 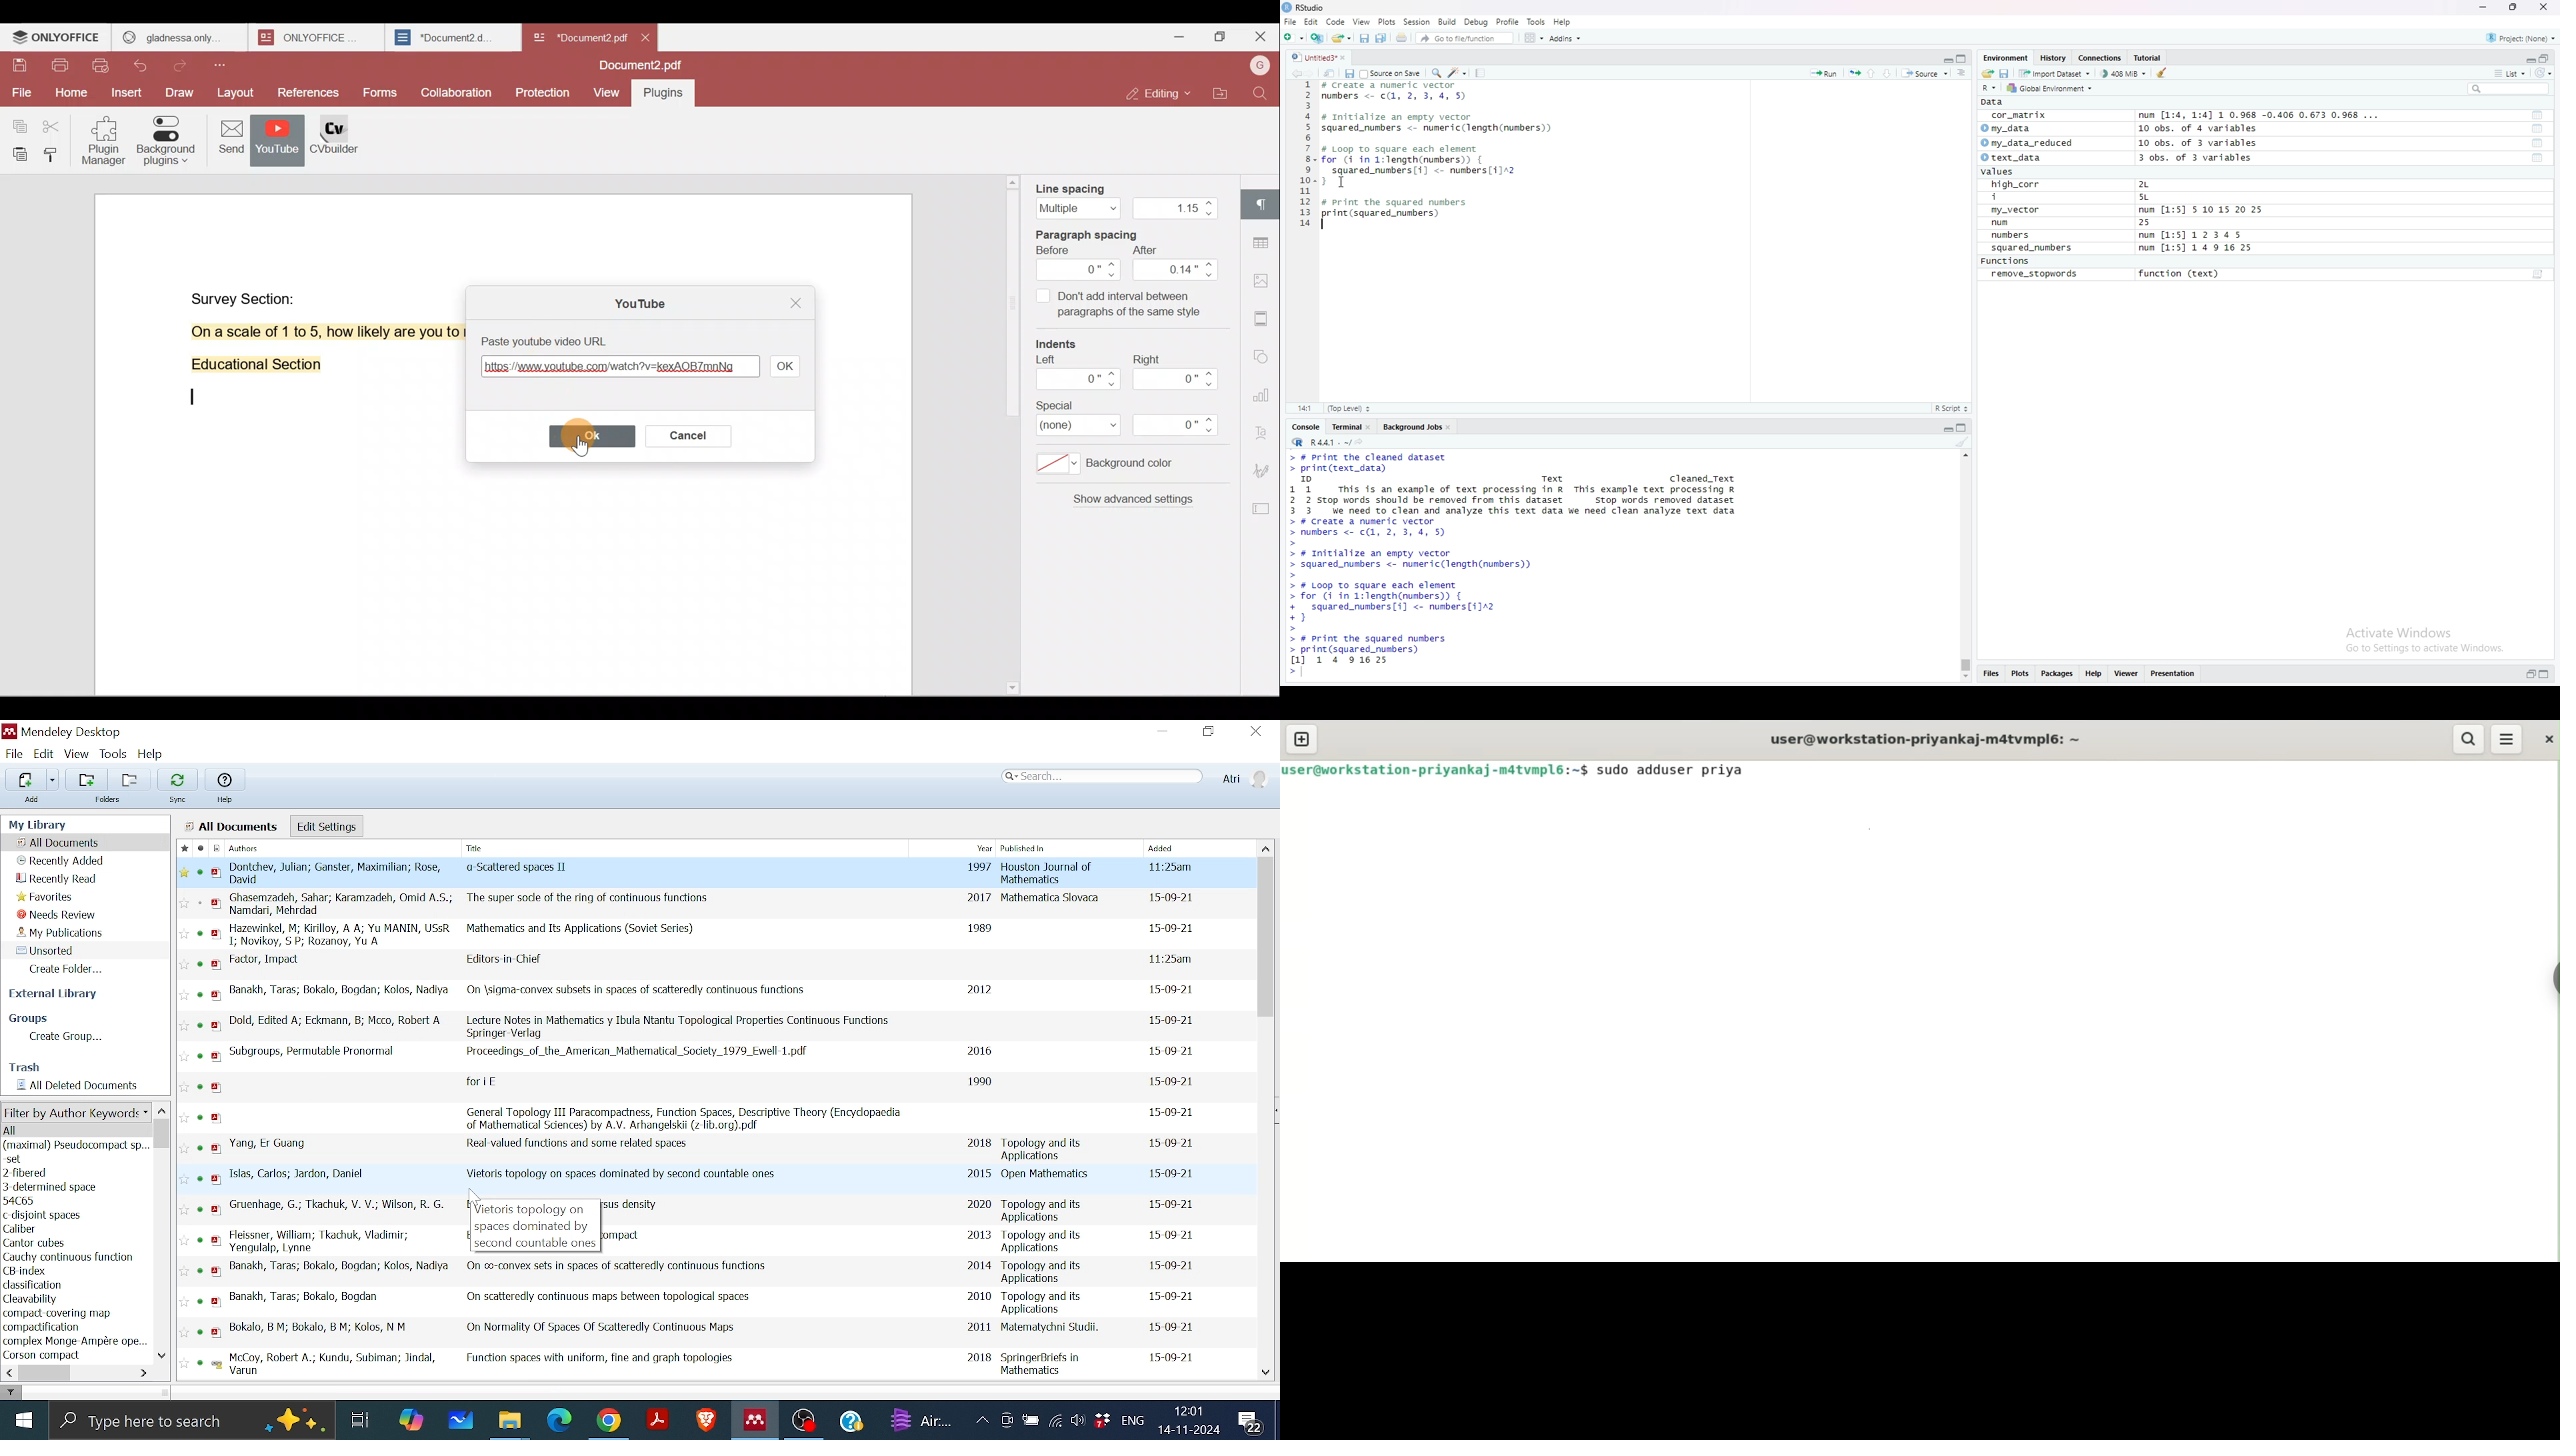 I want to click on Signature settings, so click(x=1265, y=469).